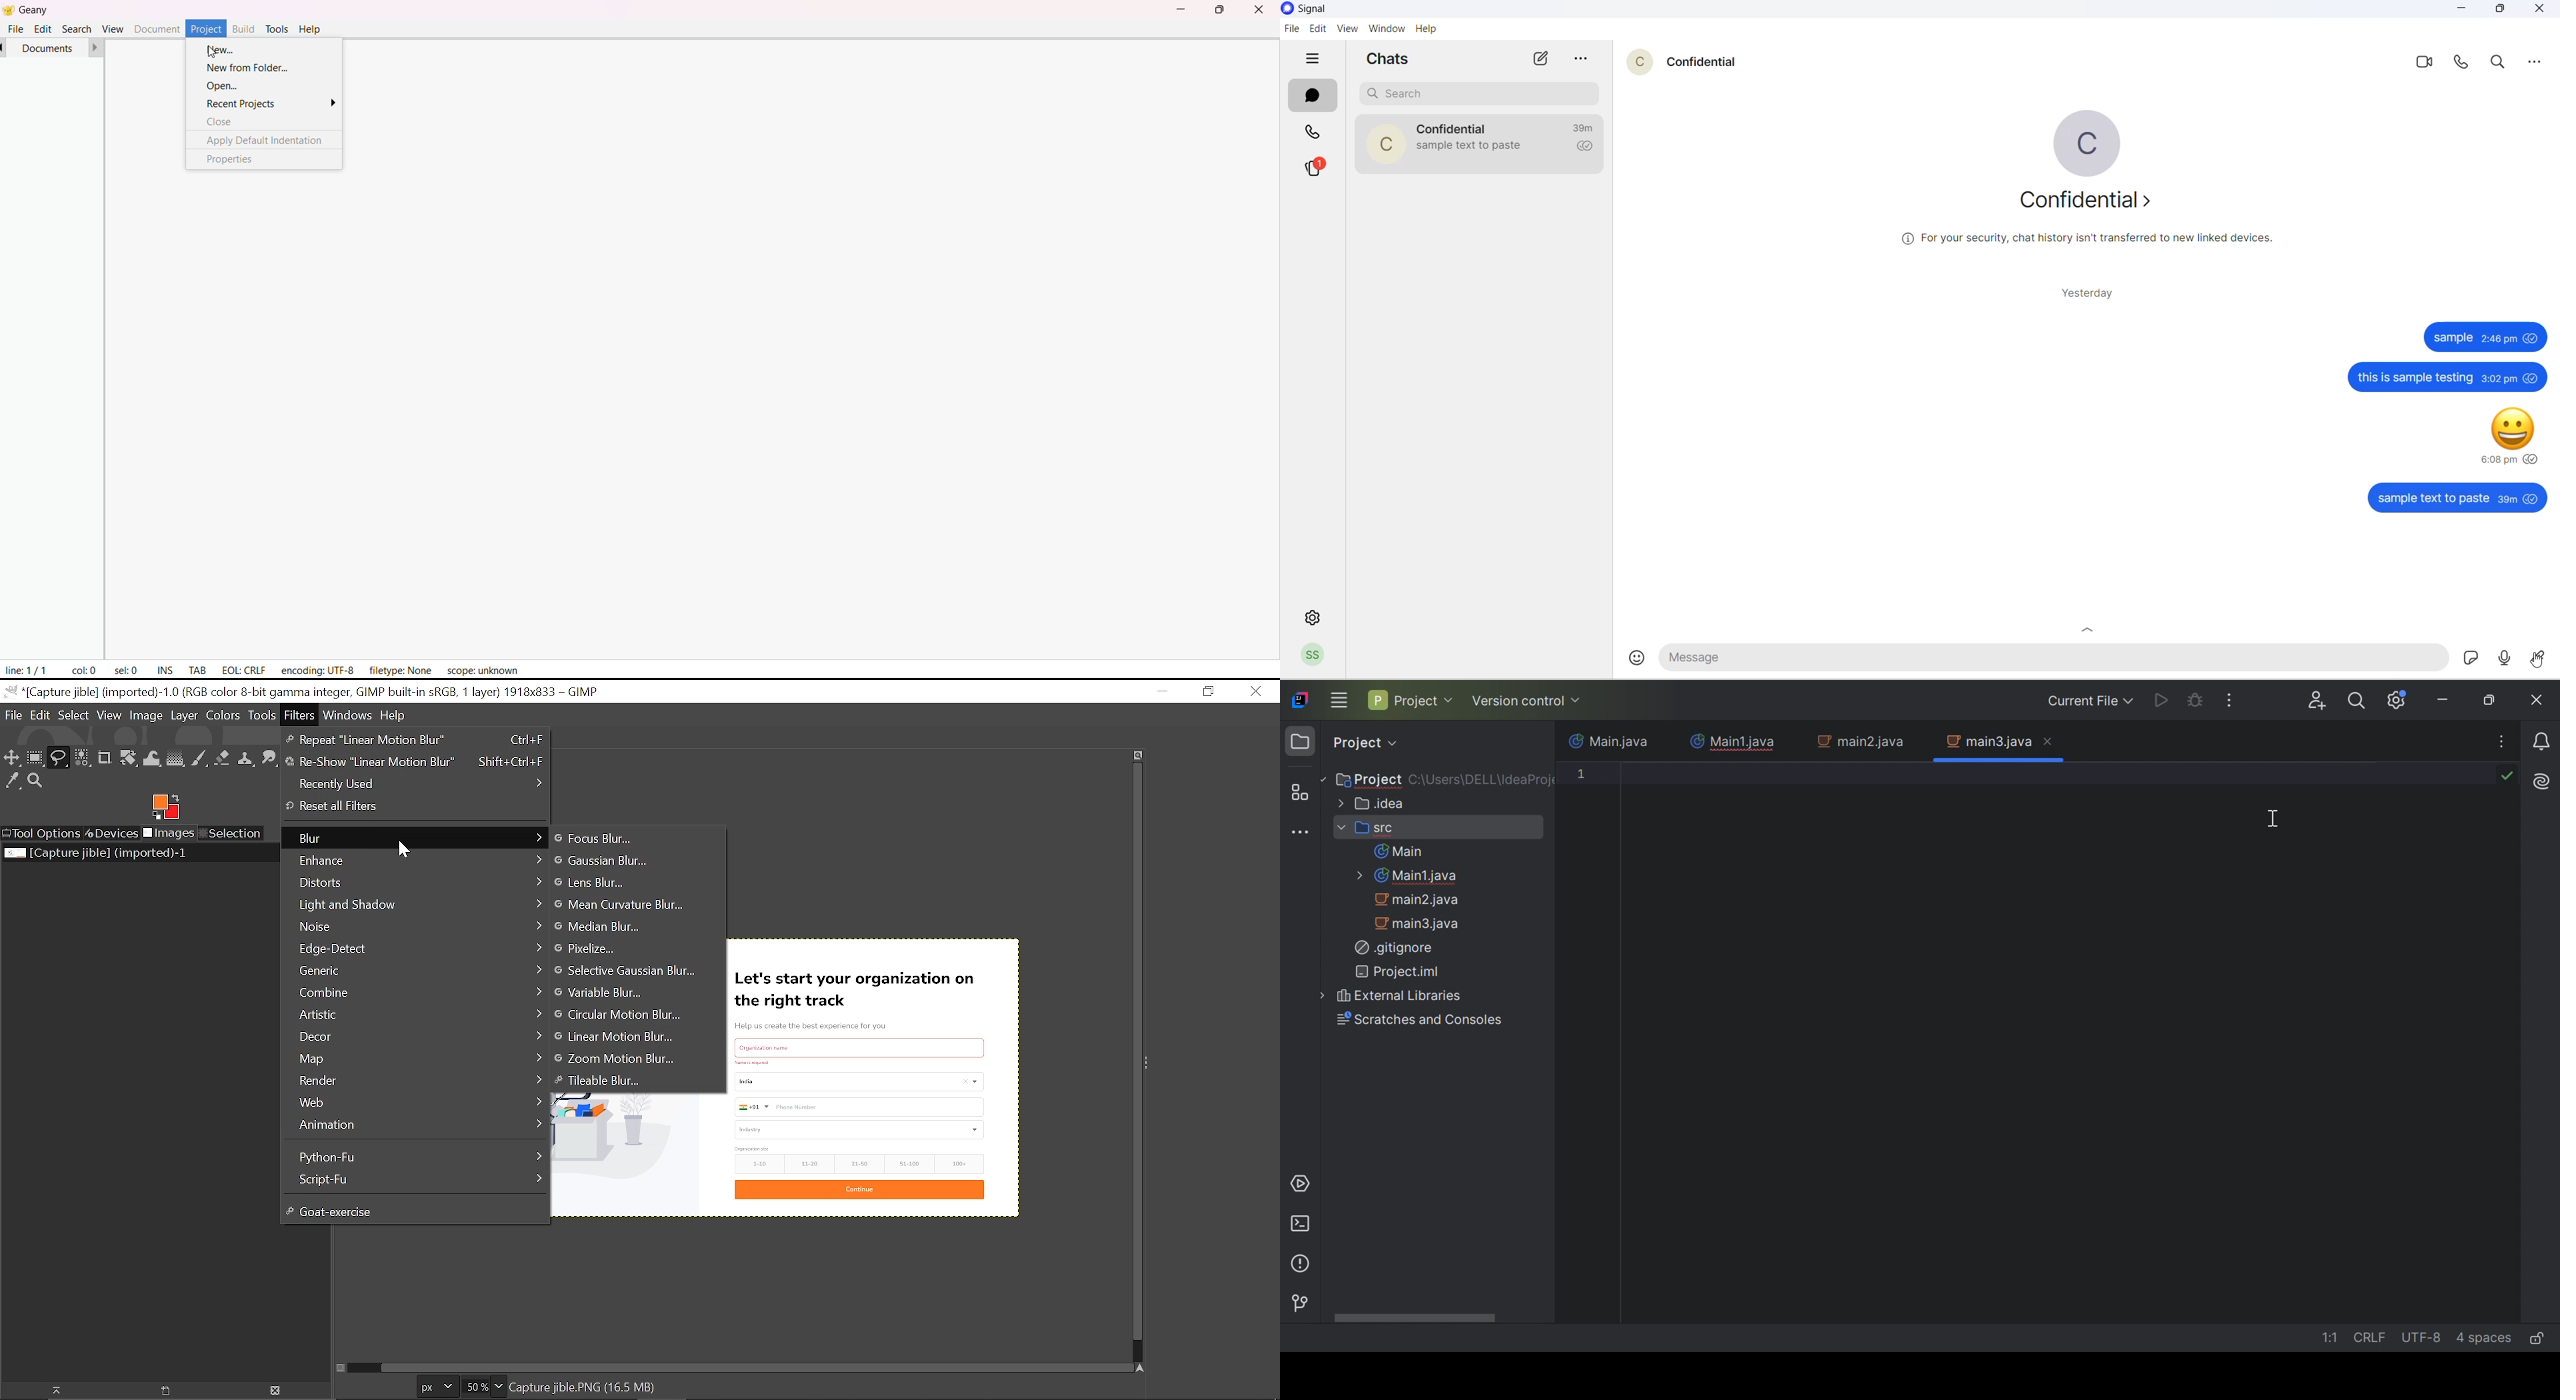 This screenshot has height=1400, width=2576. I want to click on edit, so click(1315, 28).